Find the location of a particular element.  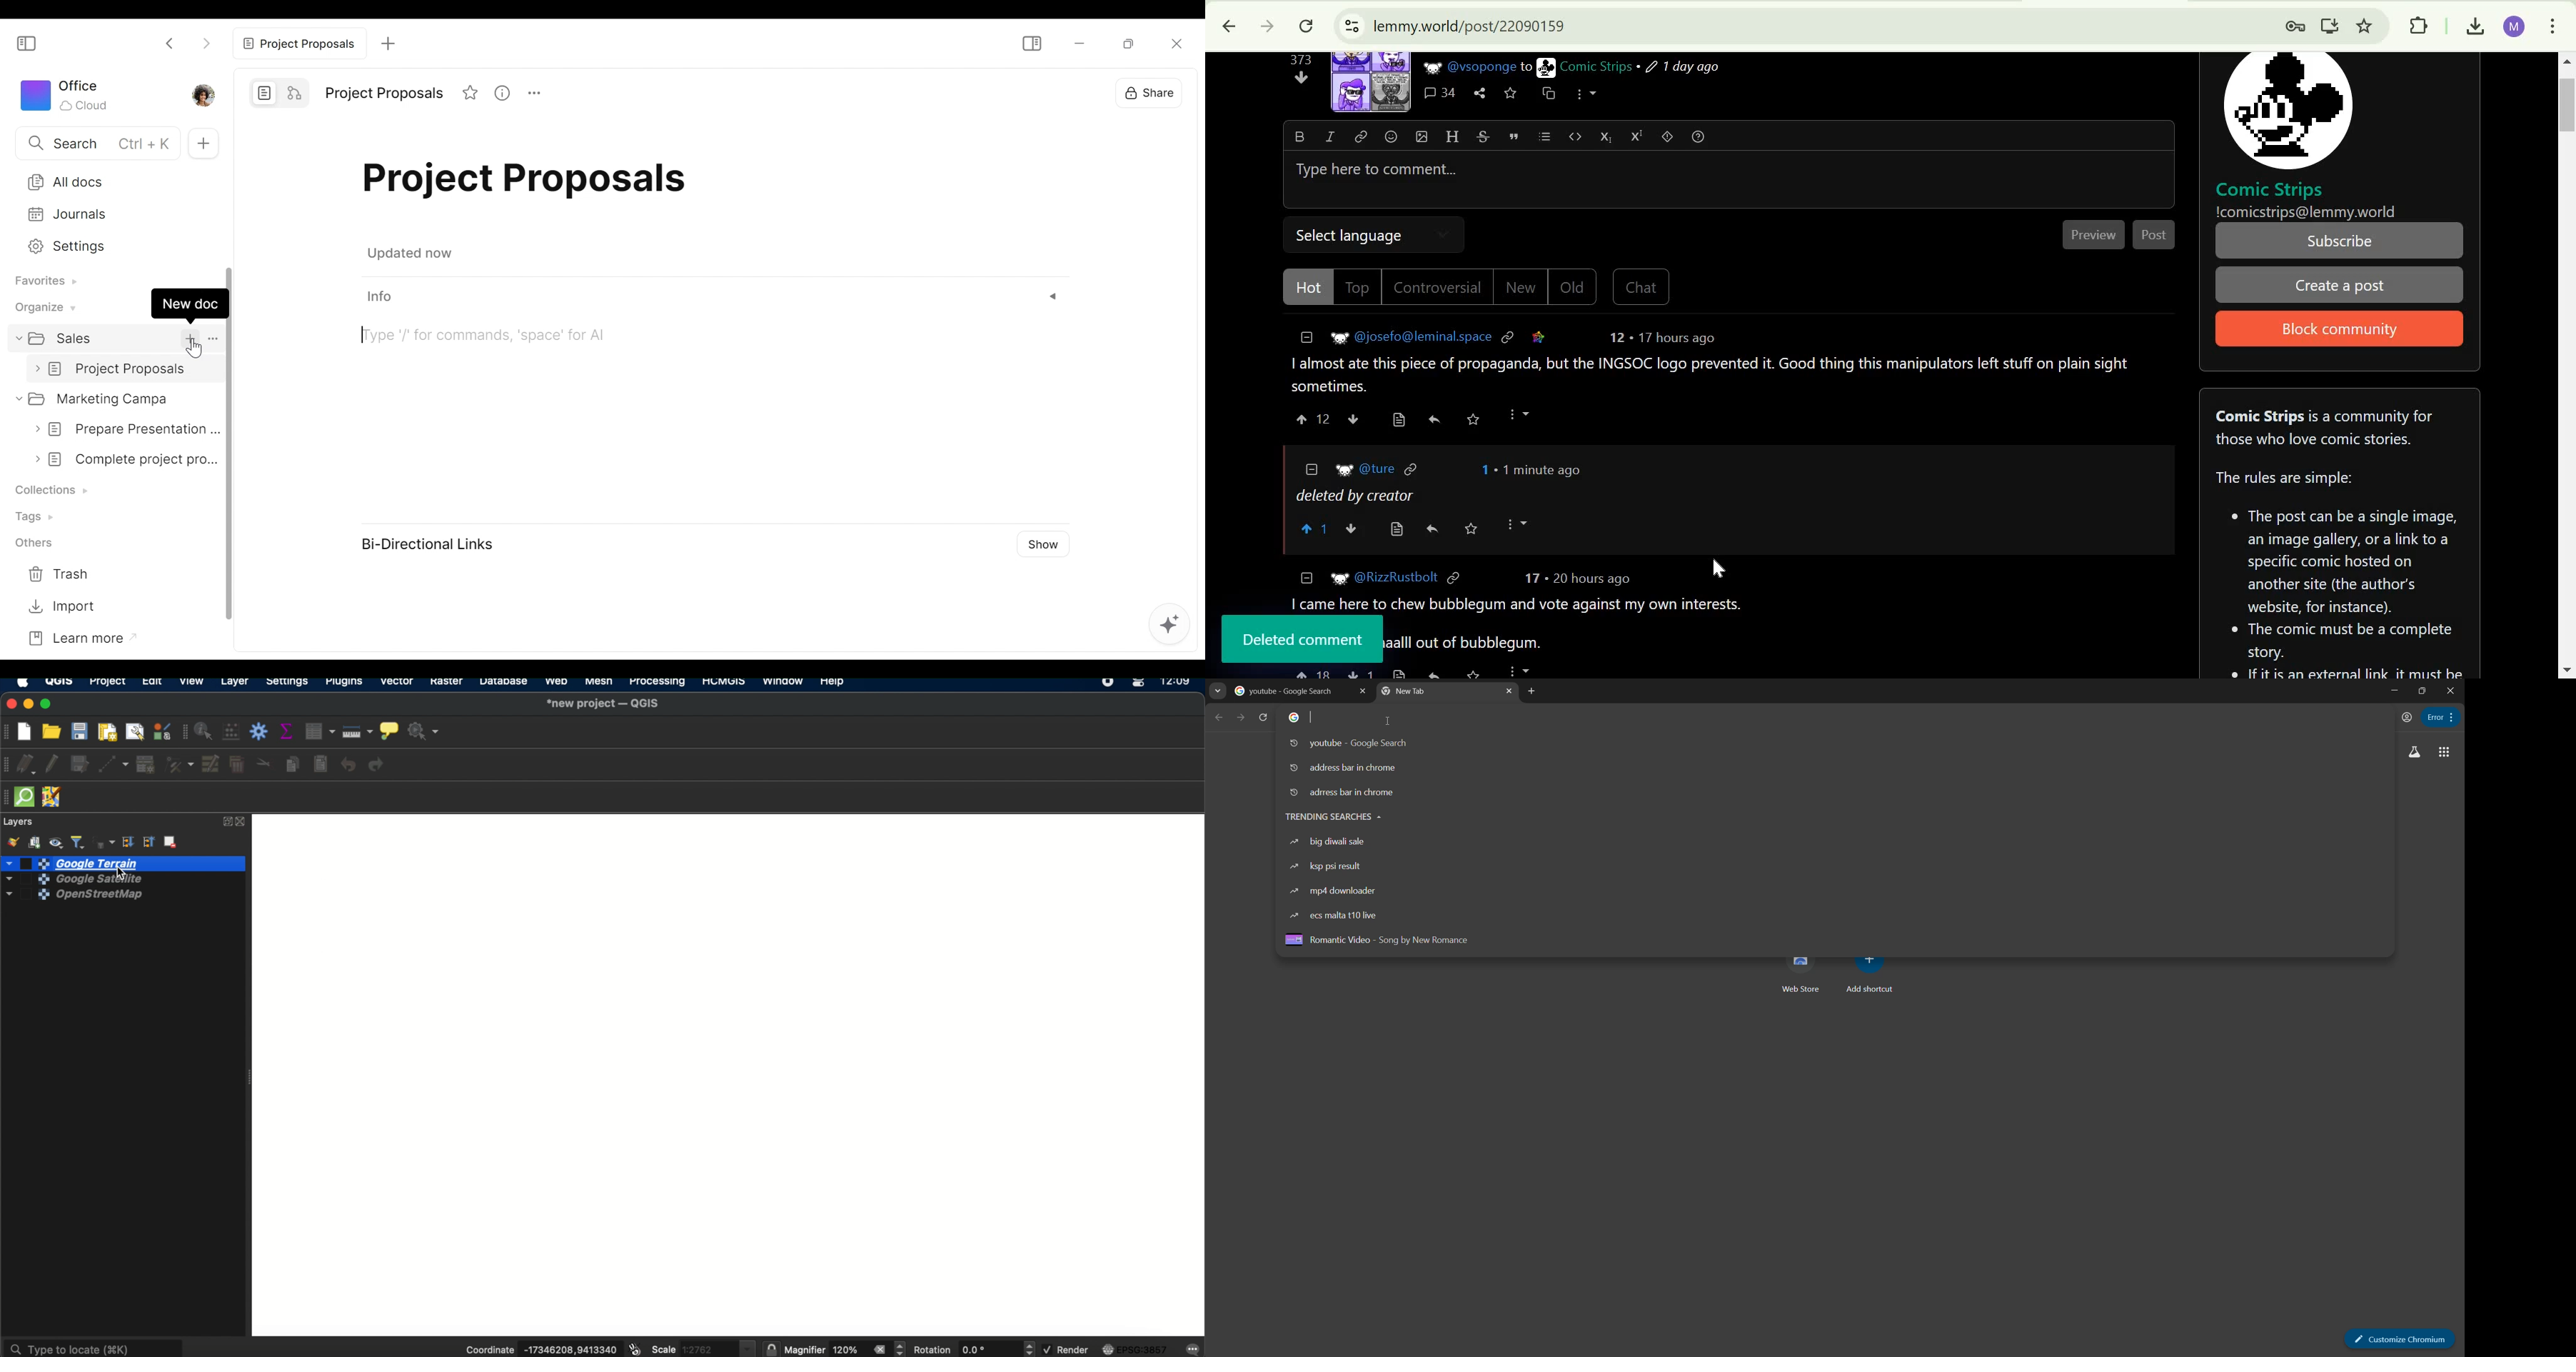

Comment is located at coordinates (1712, 375).